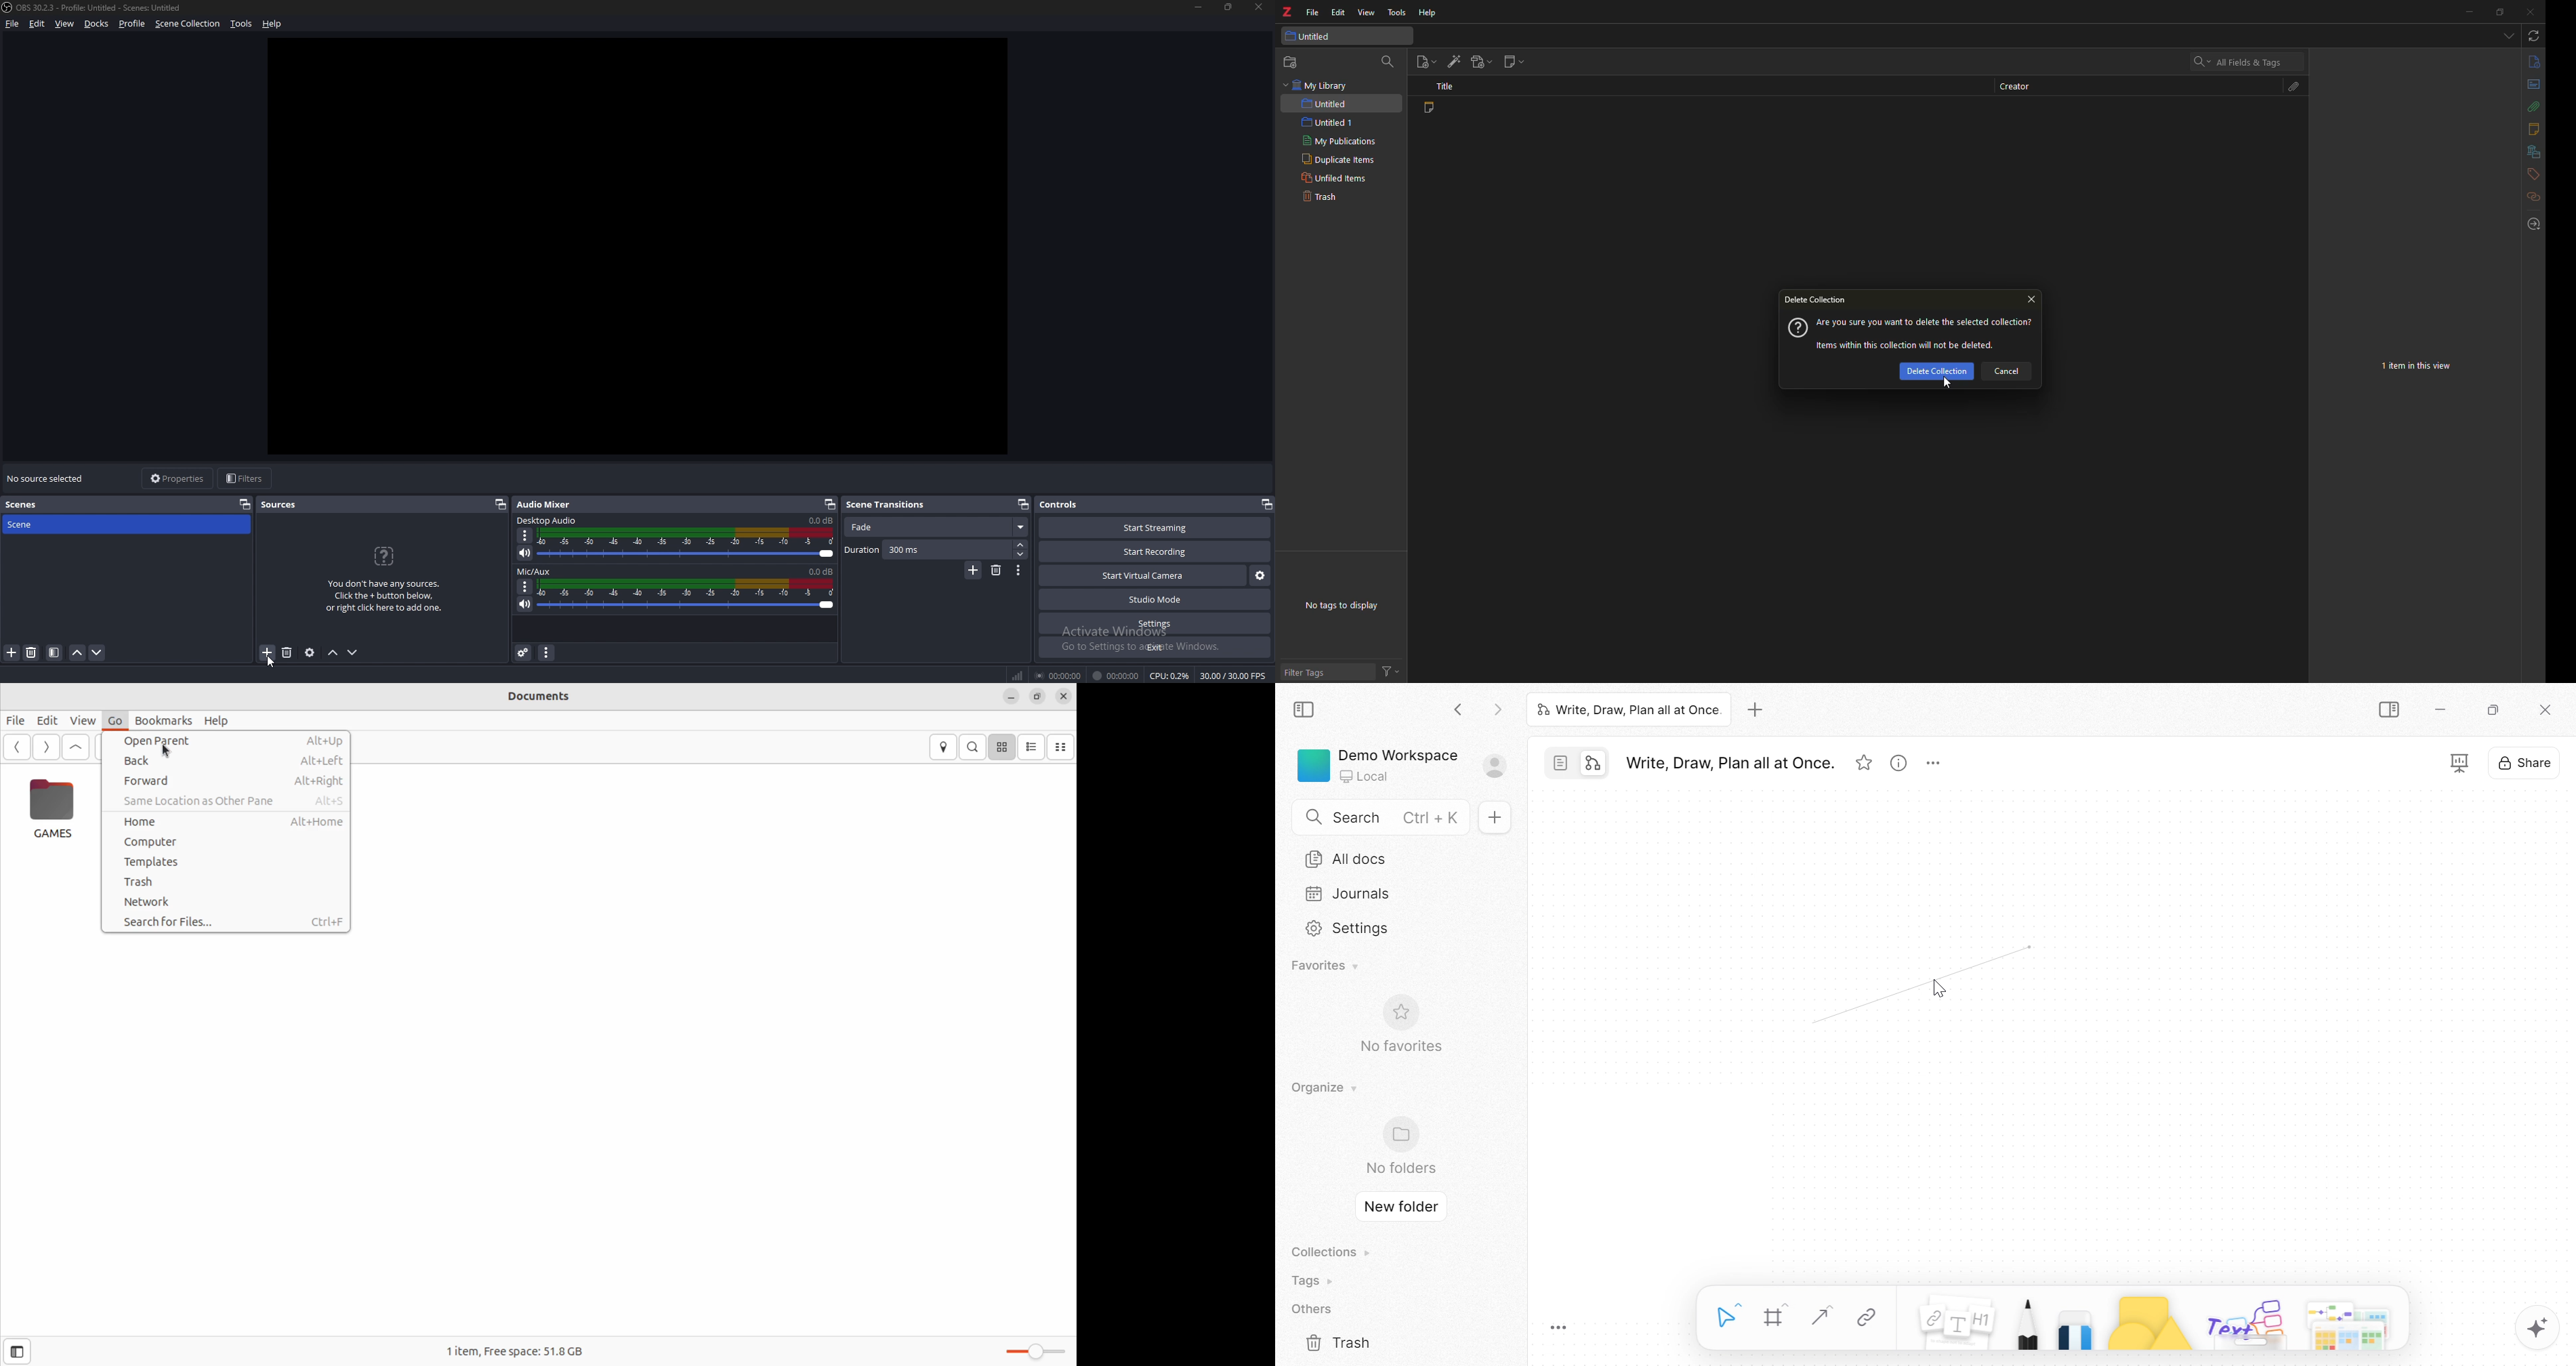 The image size is (2576, 1372). What do you see at coordinates (2531, 11) in the screenshot?
I see `close` at bounding box center [2531, 11].